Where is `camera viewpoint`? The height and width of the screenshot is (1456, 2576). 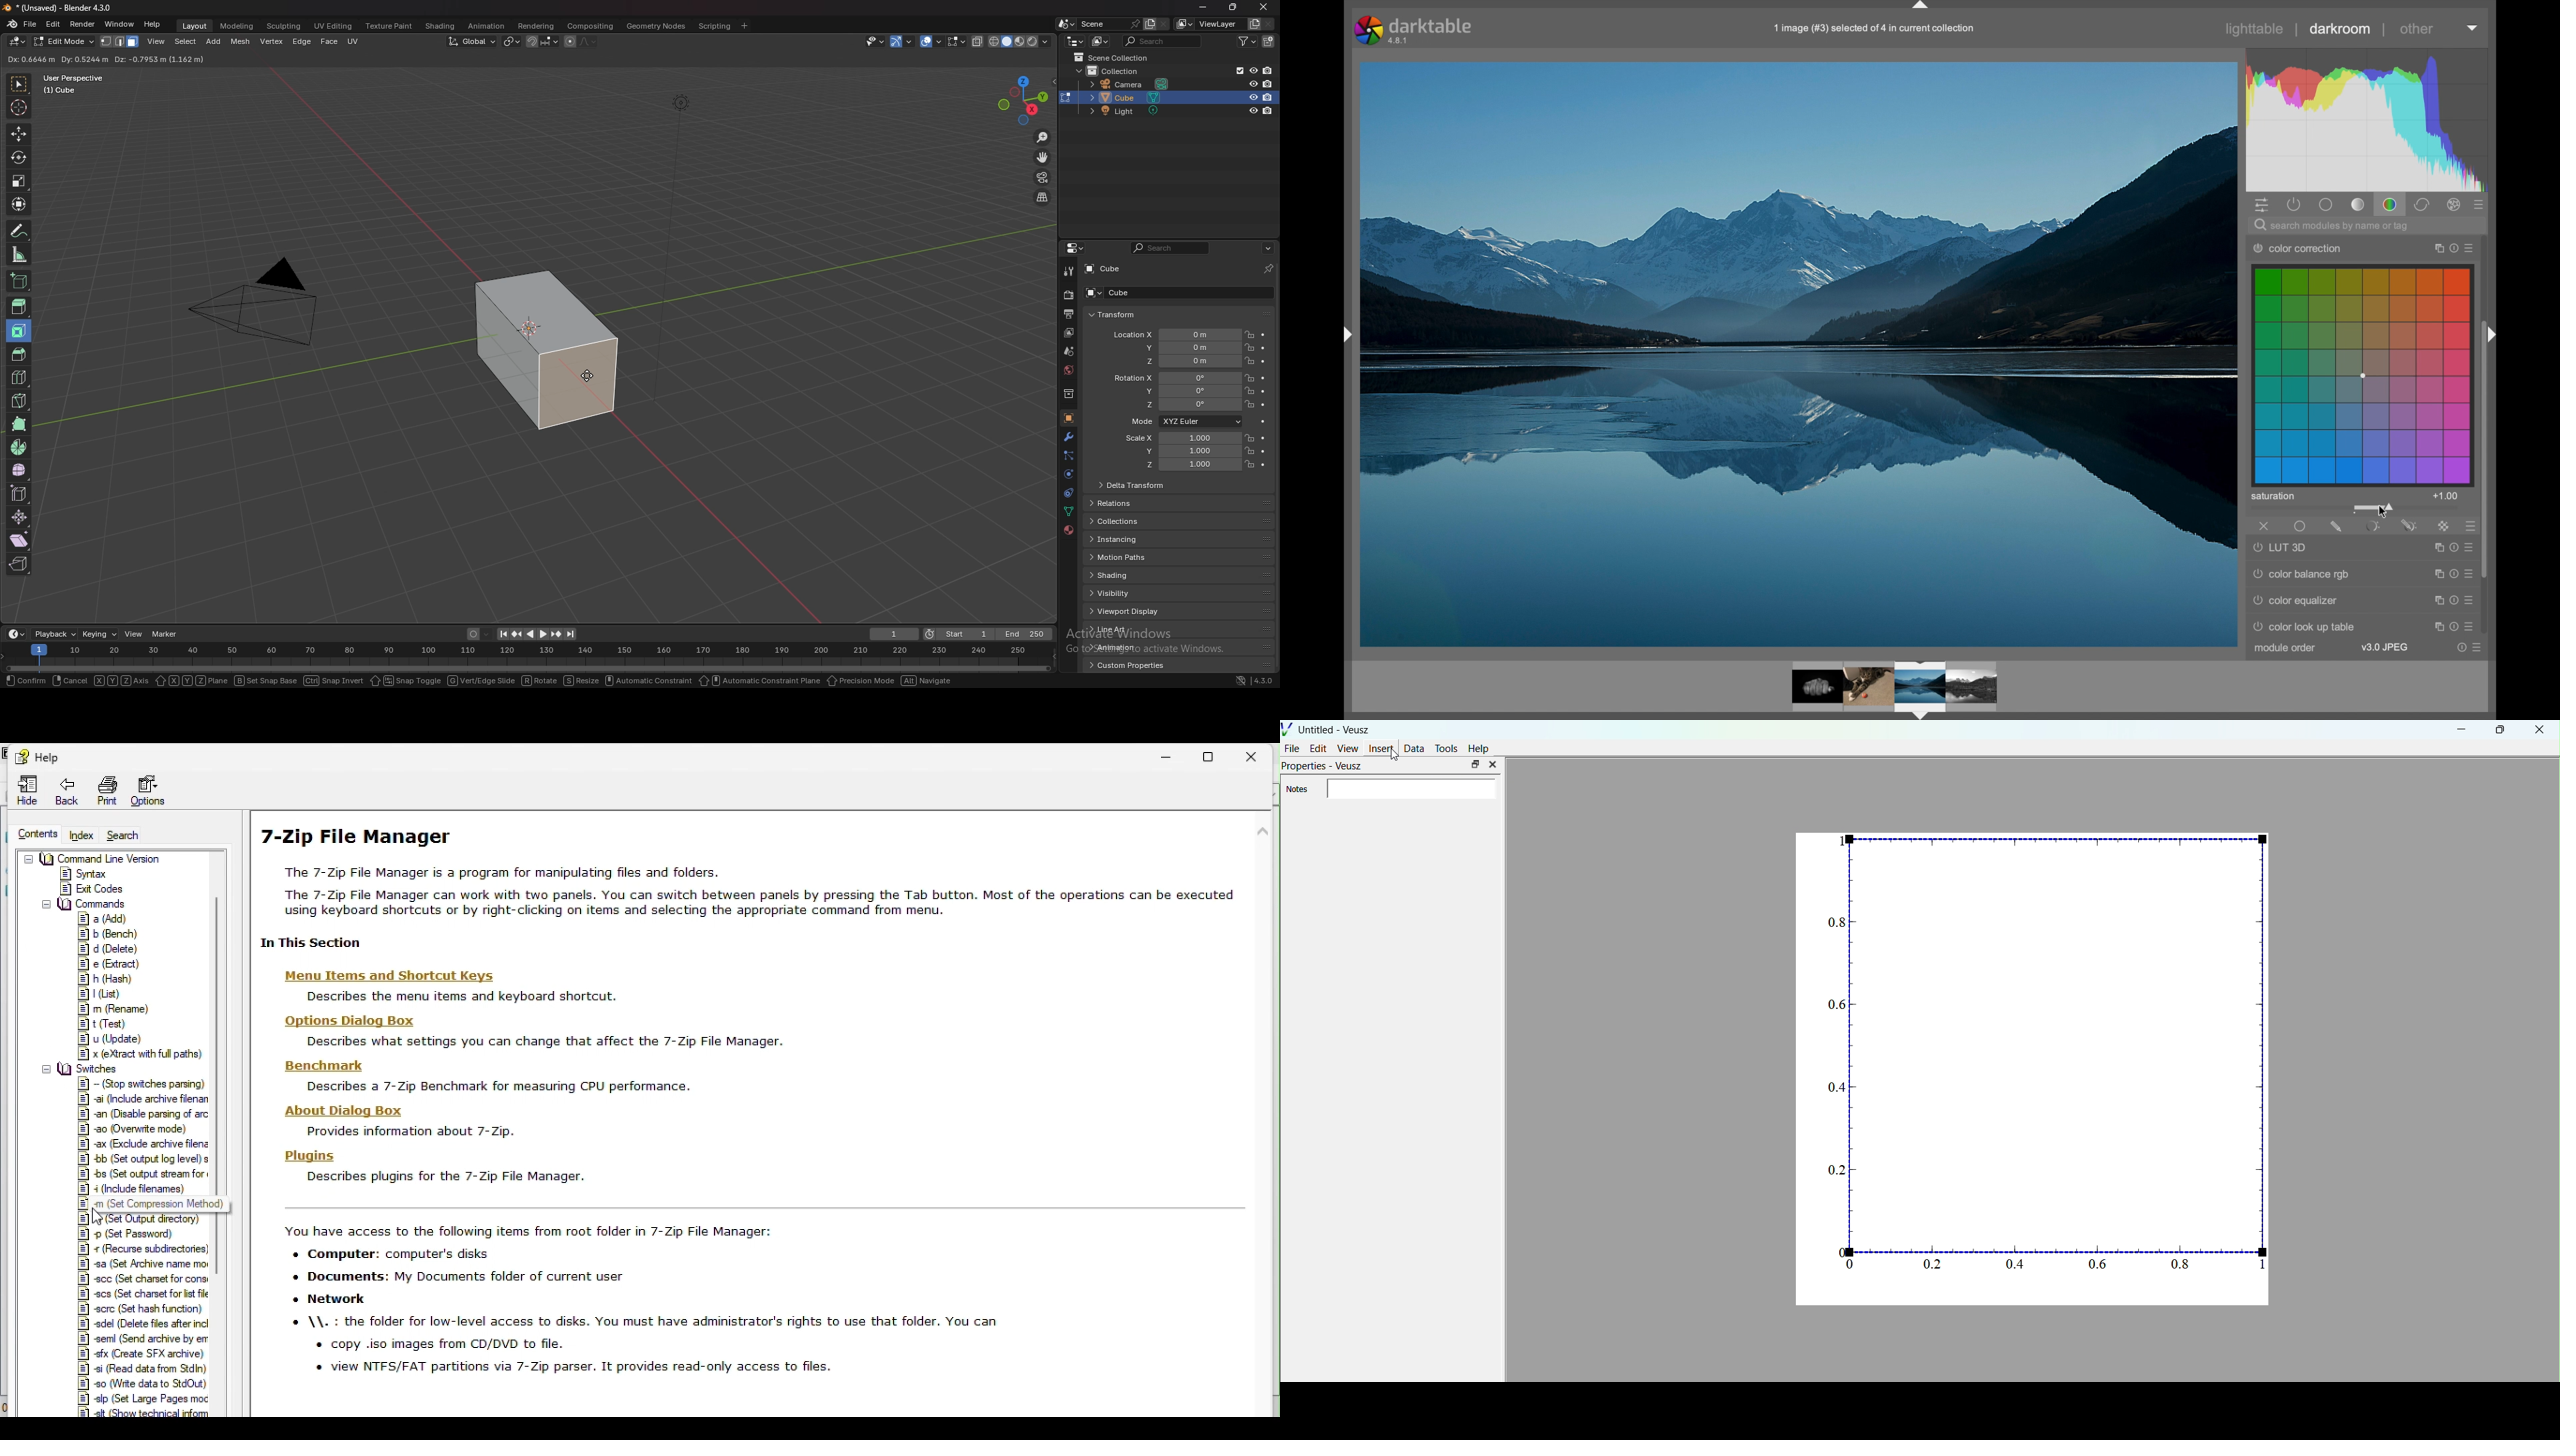
camera viewpoint is located at coordinates (1042, 178).